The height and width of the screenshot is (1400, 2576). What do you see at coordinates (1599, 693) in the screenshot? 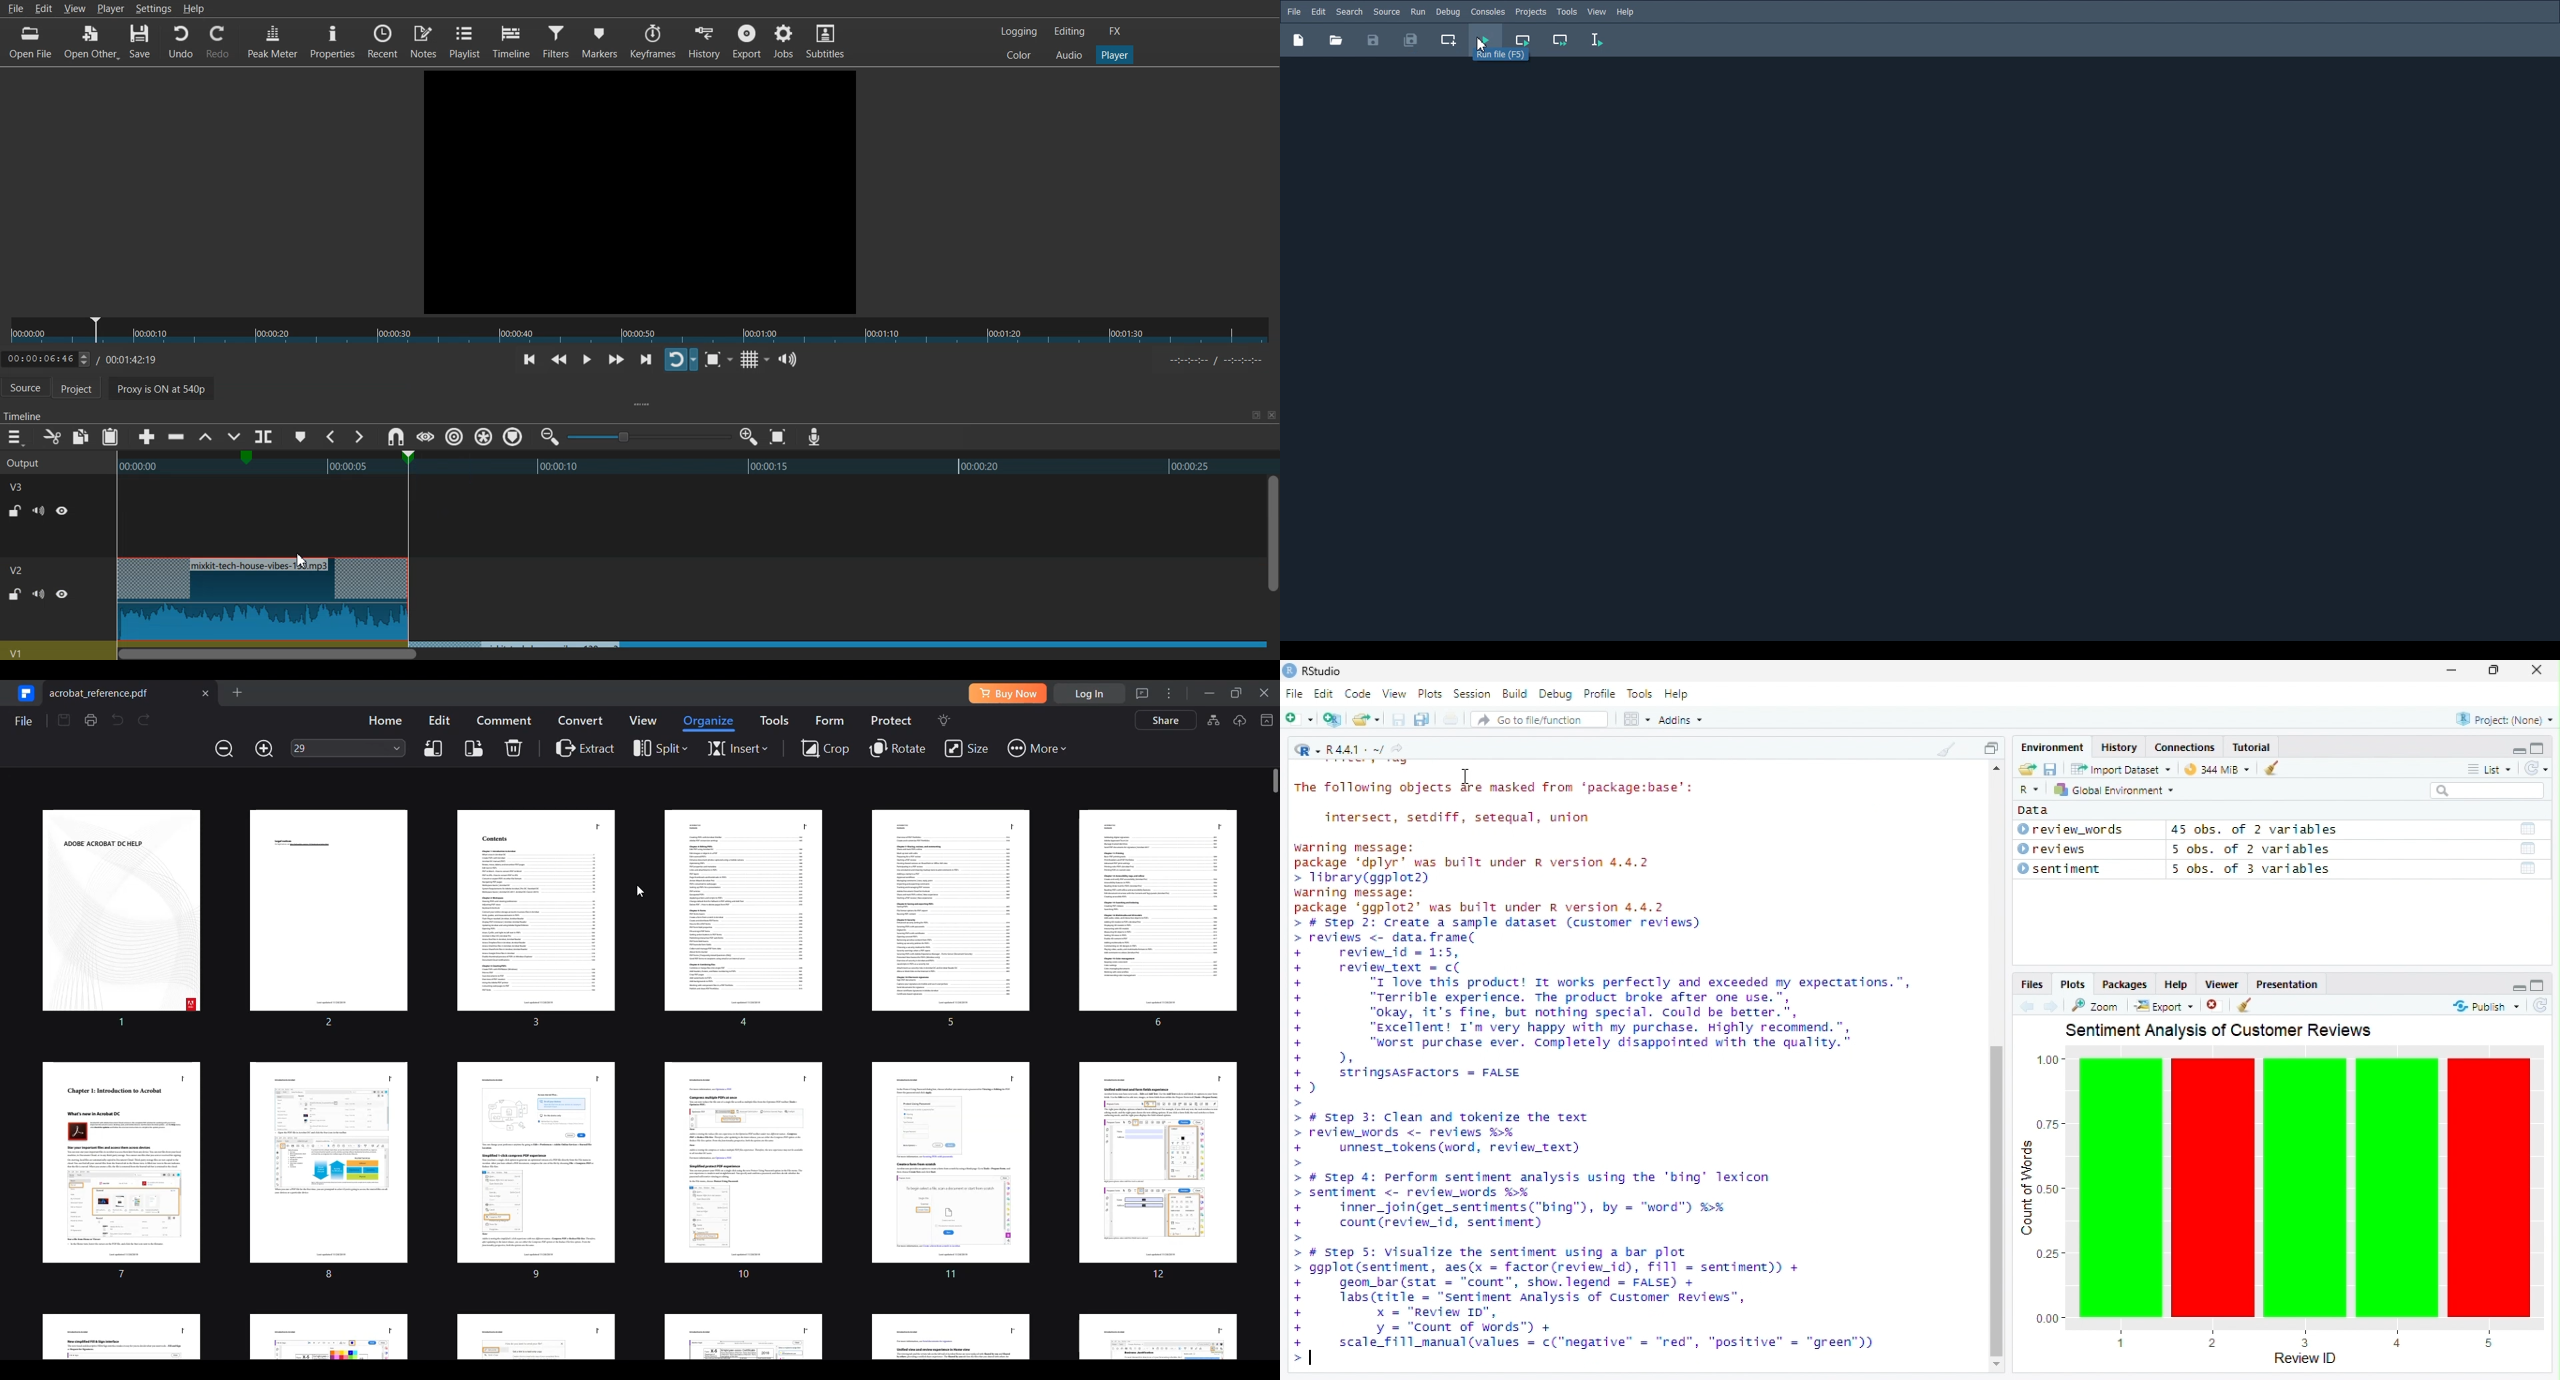
I see `Profile` at bounding box center [1599, 693].